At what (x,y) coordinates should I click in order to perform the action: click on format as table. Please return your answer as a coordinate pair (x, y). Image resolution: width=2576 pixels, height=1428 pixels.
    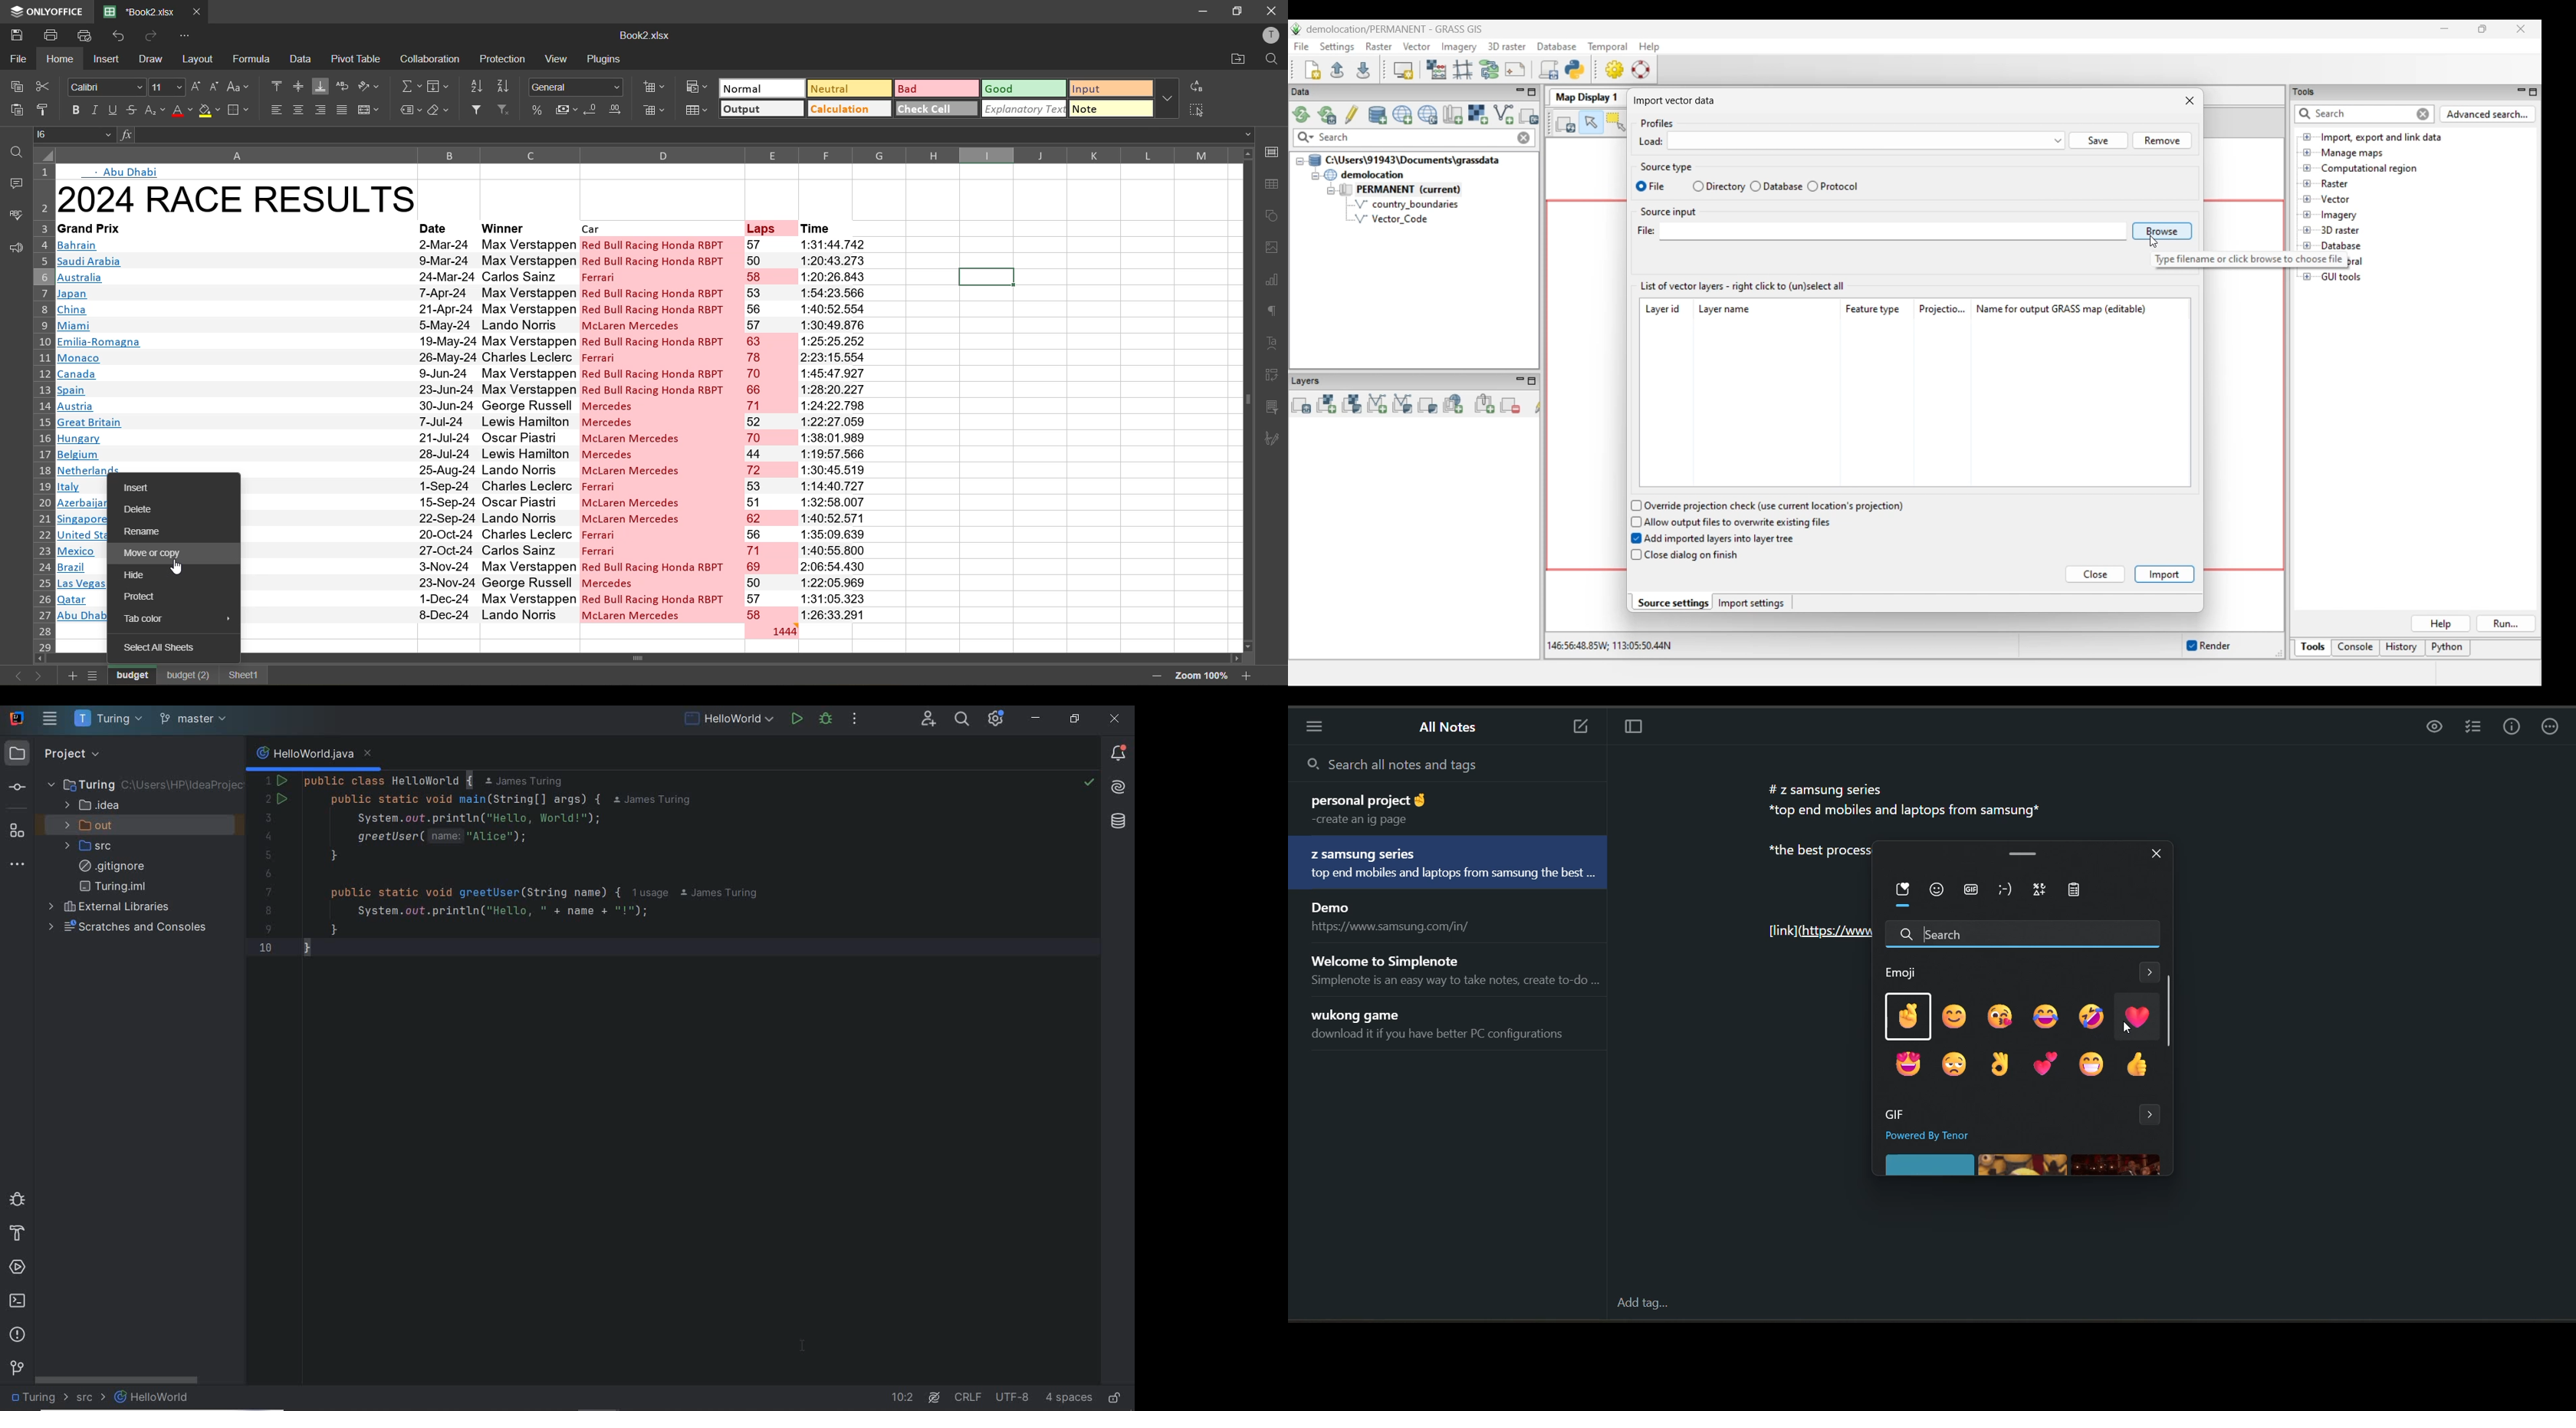
    Looking at the image, I should click on (698, 110).